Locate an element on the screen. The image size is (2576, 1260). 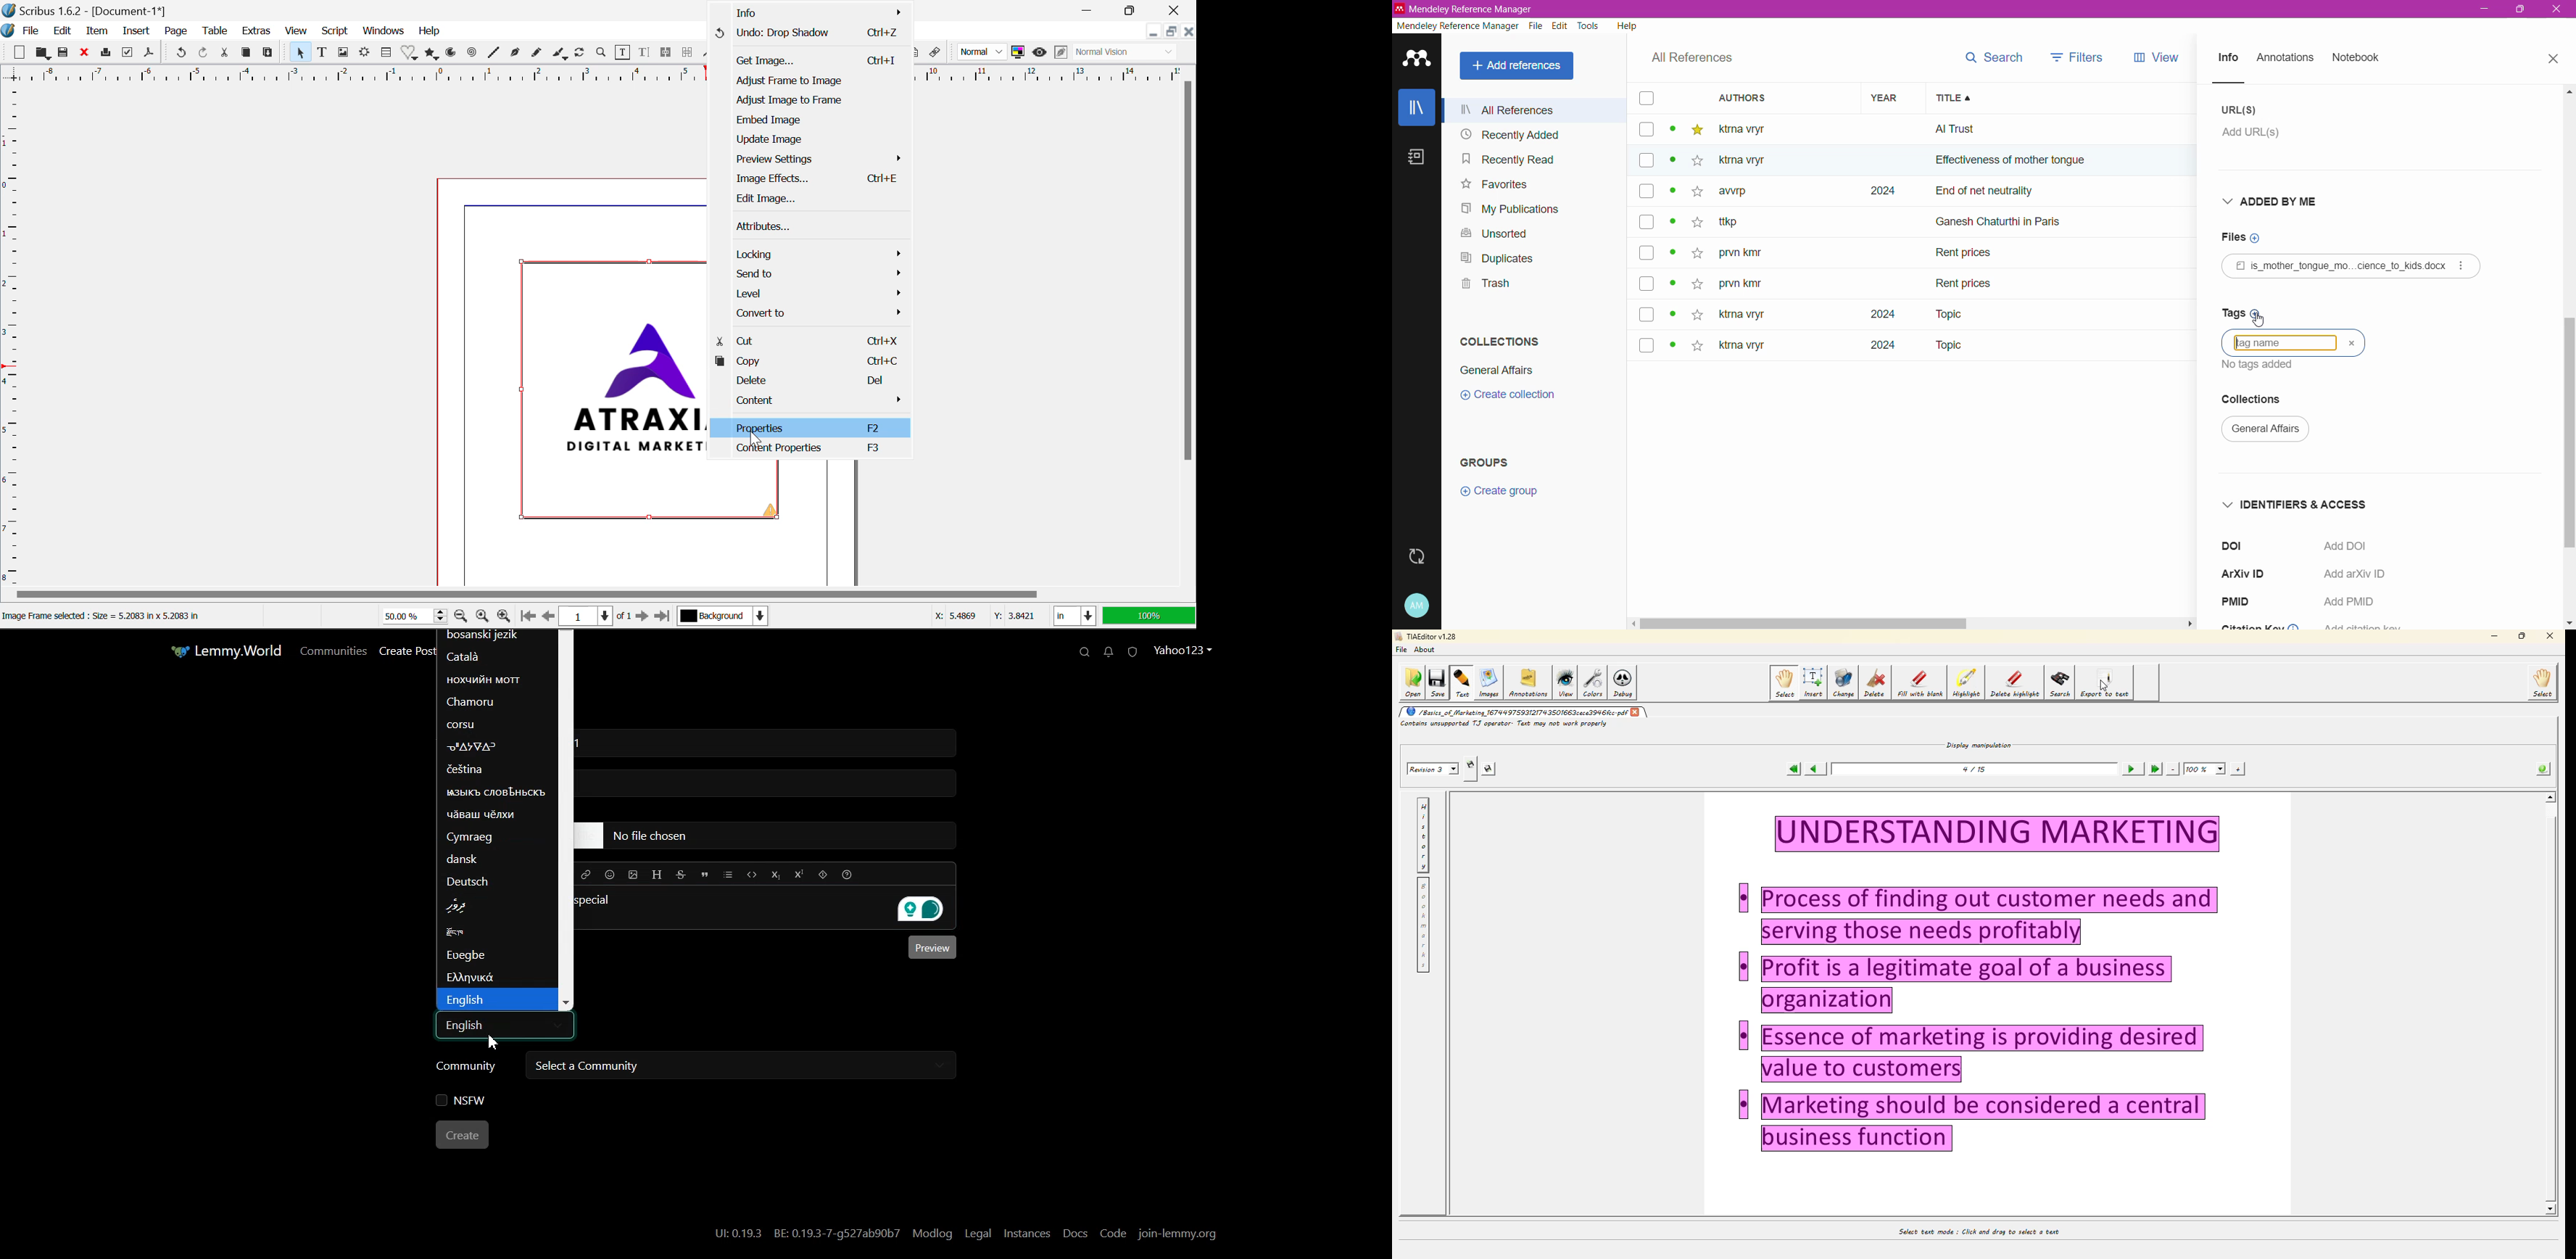
Unread Report is located at coordinates (1136, 651).